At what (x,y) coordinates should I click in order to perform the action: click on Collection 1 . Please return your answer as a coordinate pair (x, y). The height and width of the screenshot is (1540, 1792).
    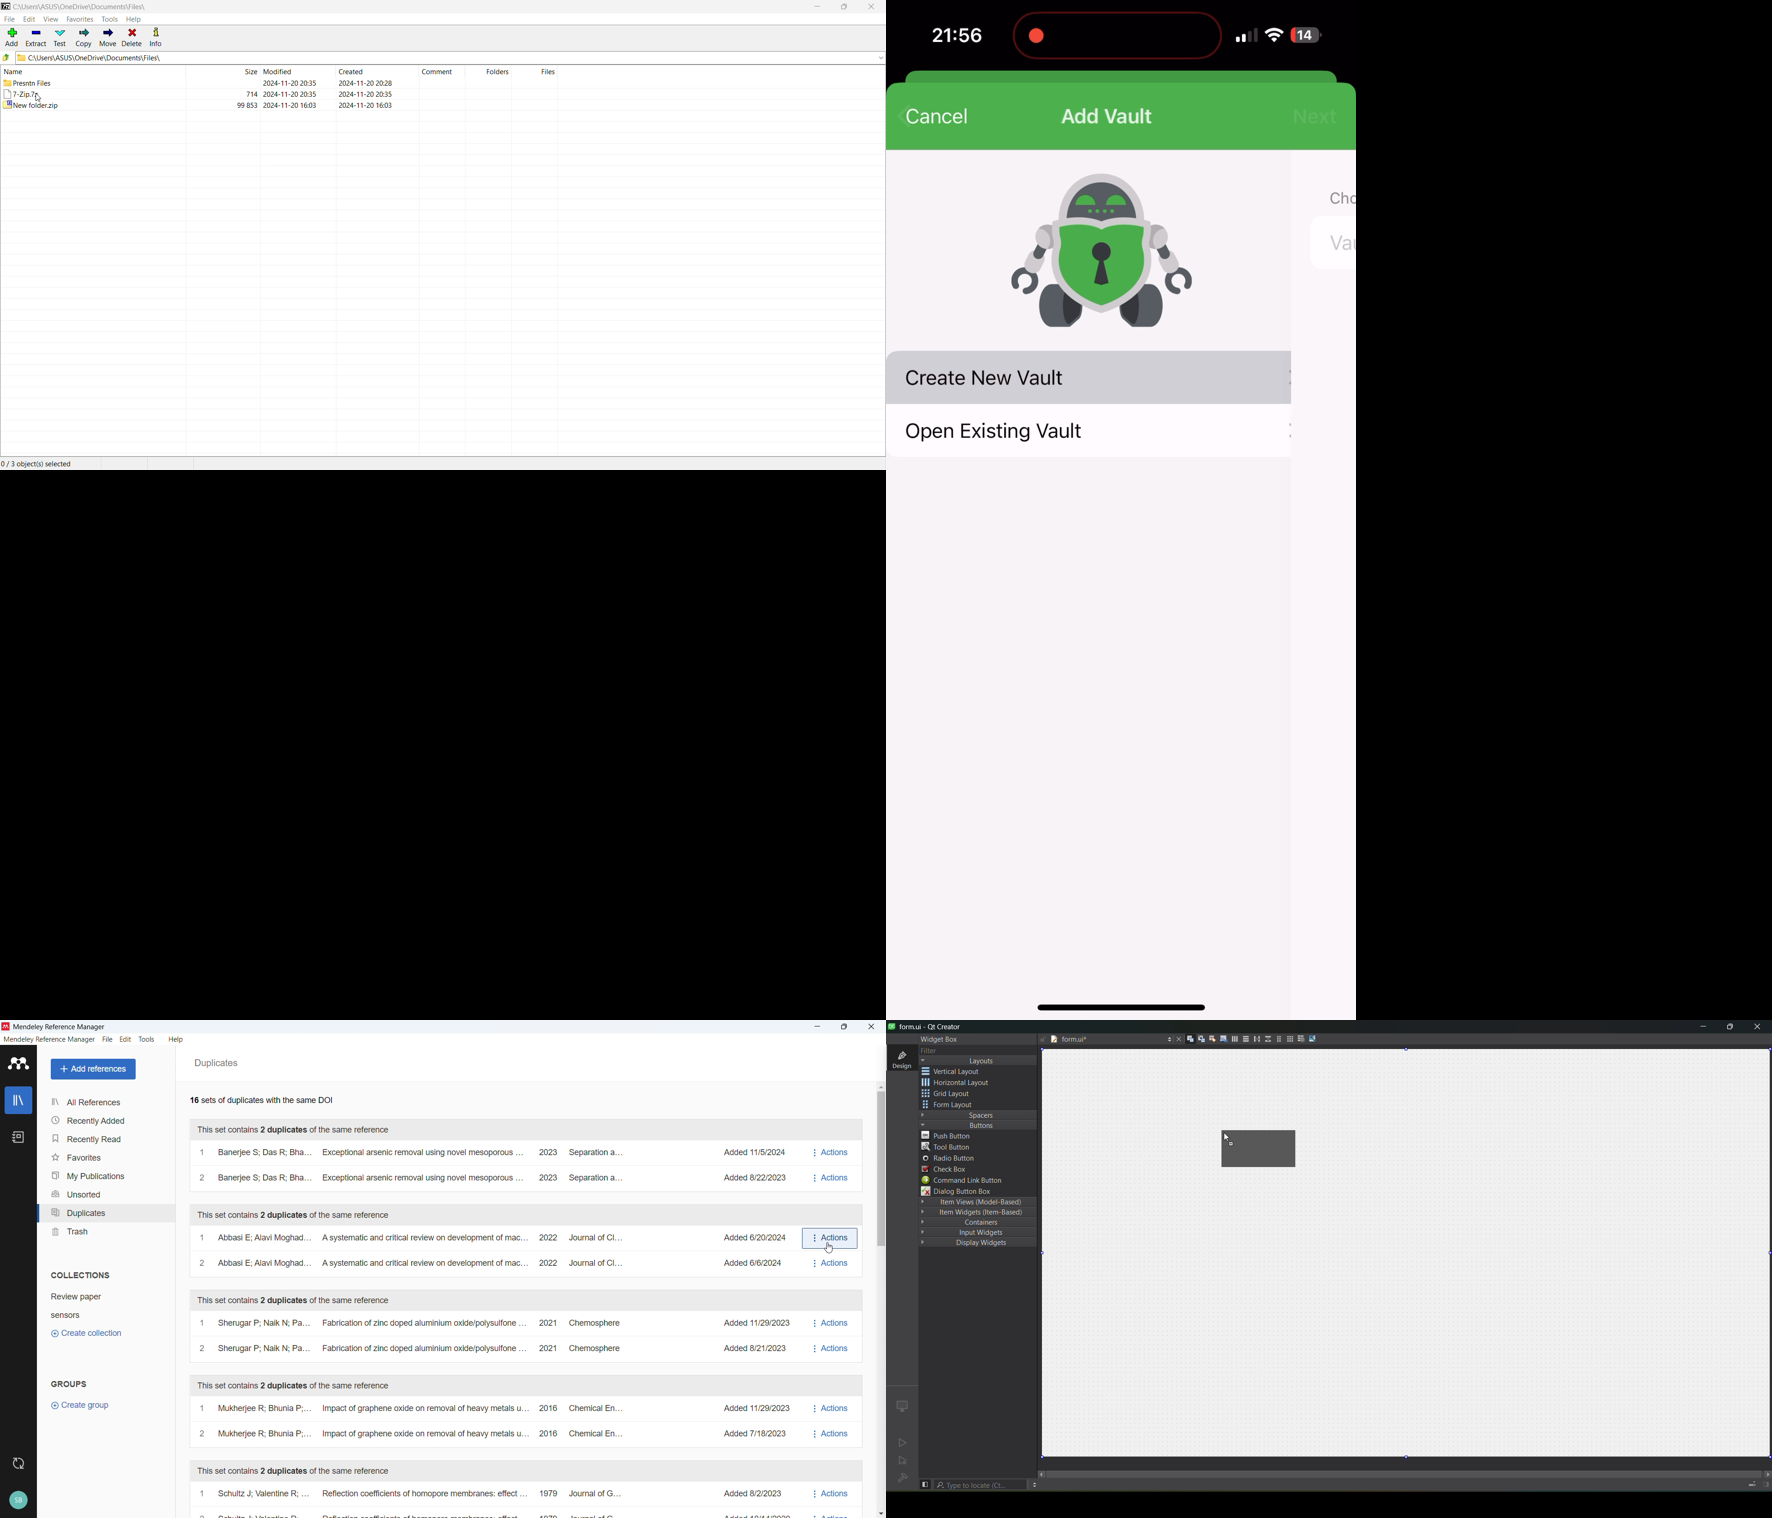
    Looking at the image, I should click on (77, 1297).